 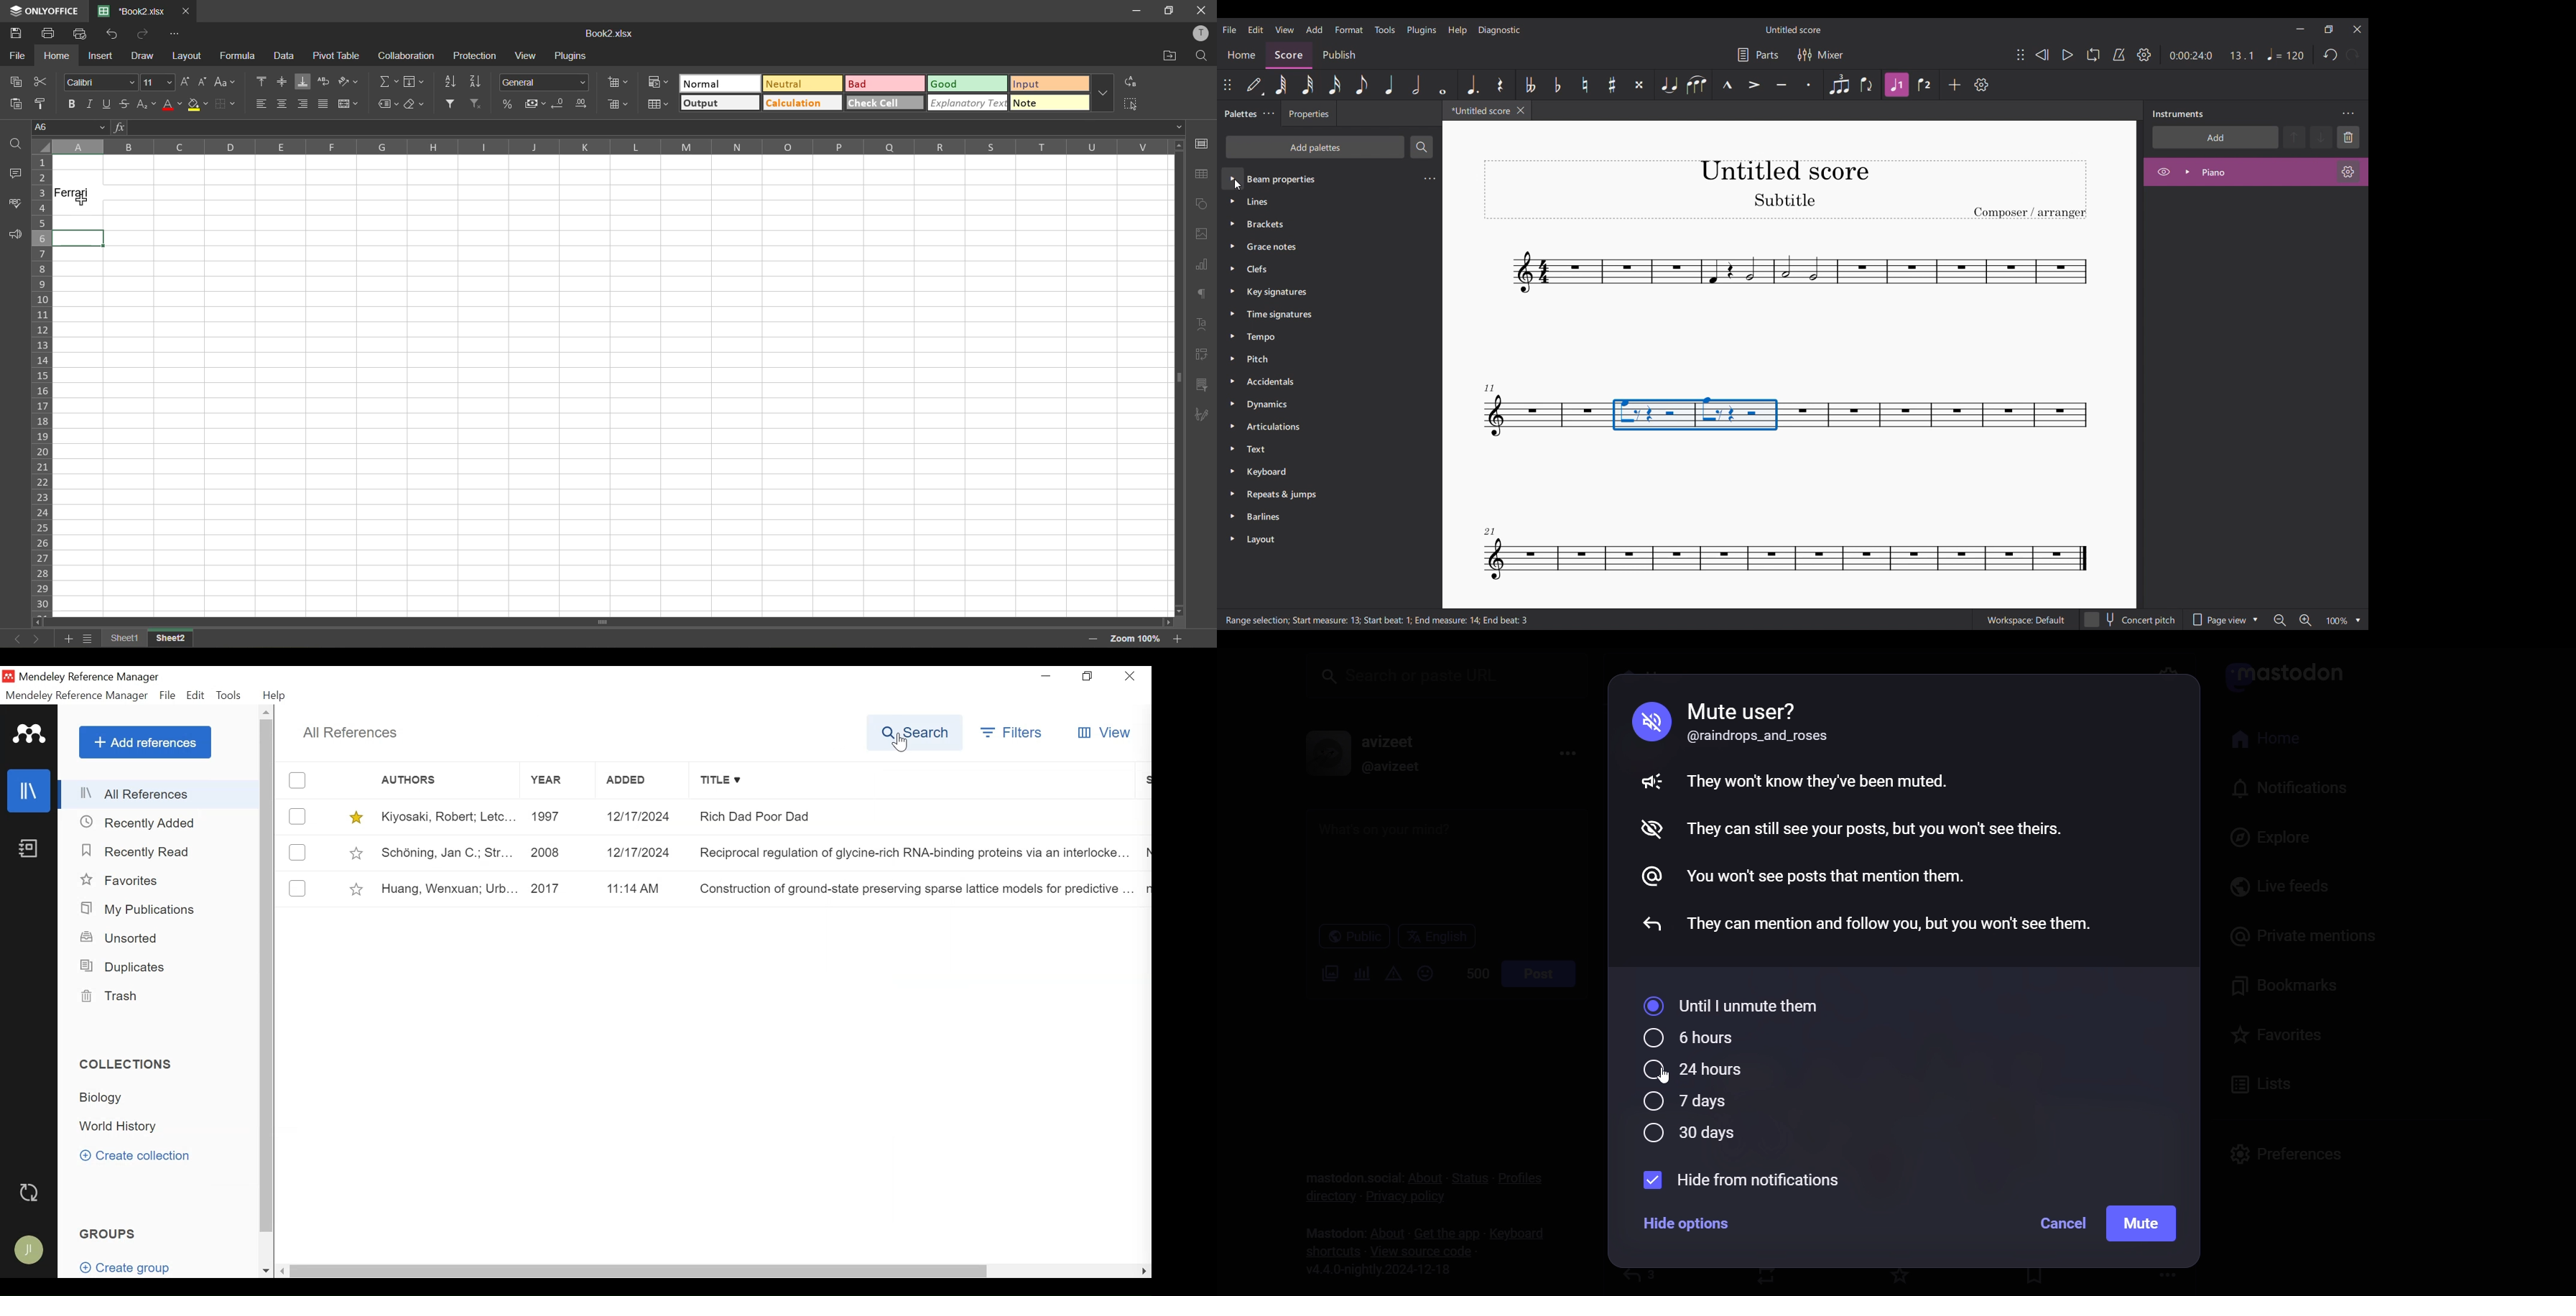 What do you see at coordinates (262, 104) in the screenshot?
I see `align left` at bounding box center [262, 104].